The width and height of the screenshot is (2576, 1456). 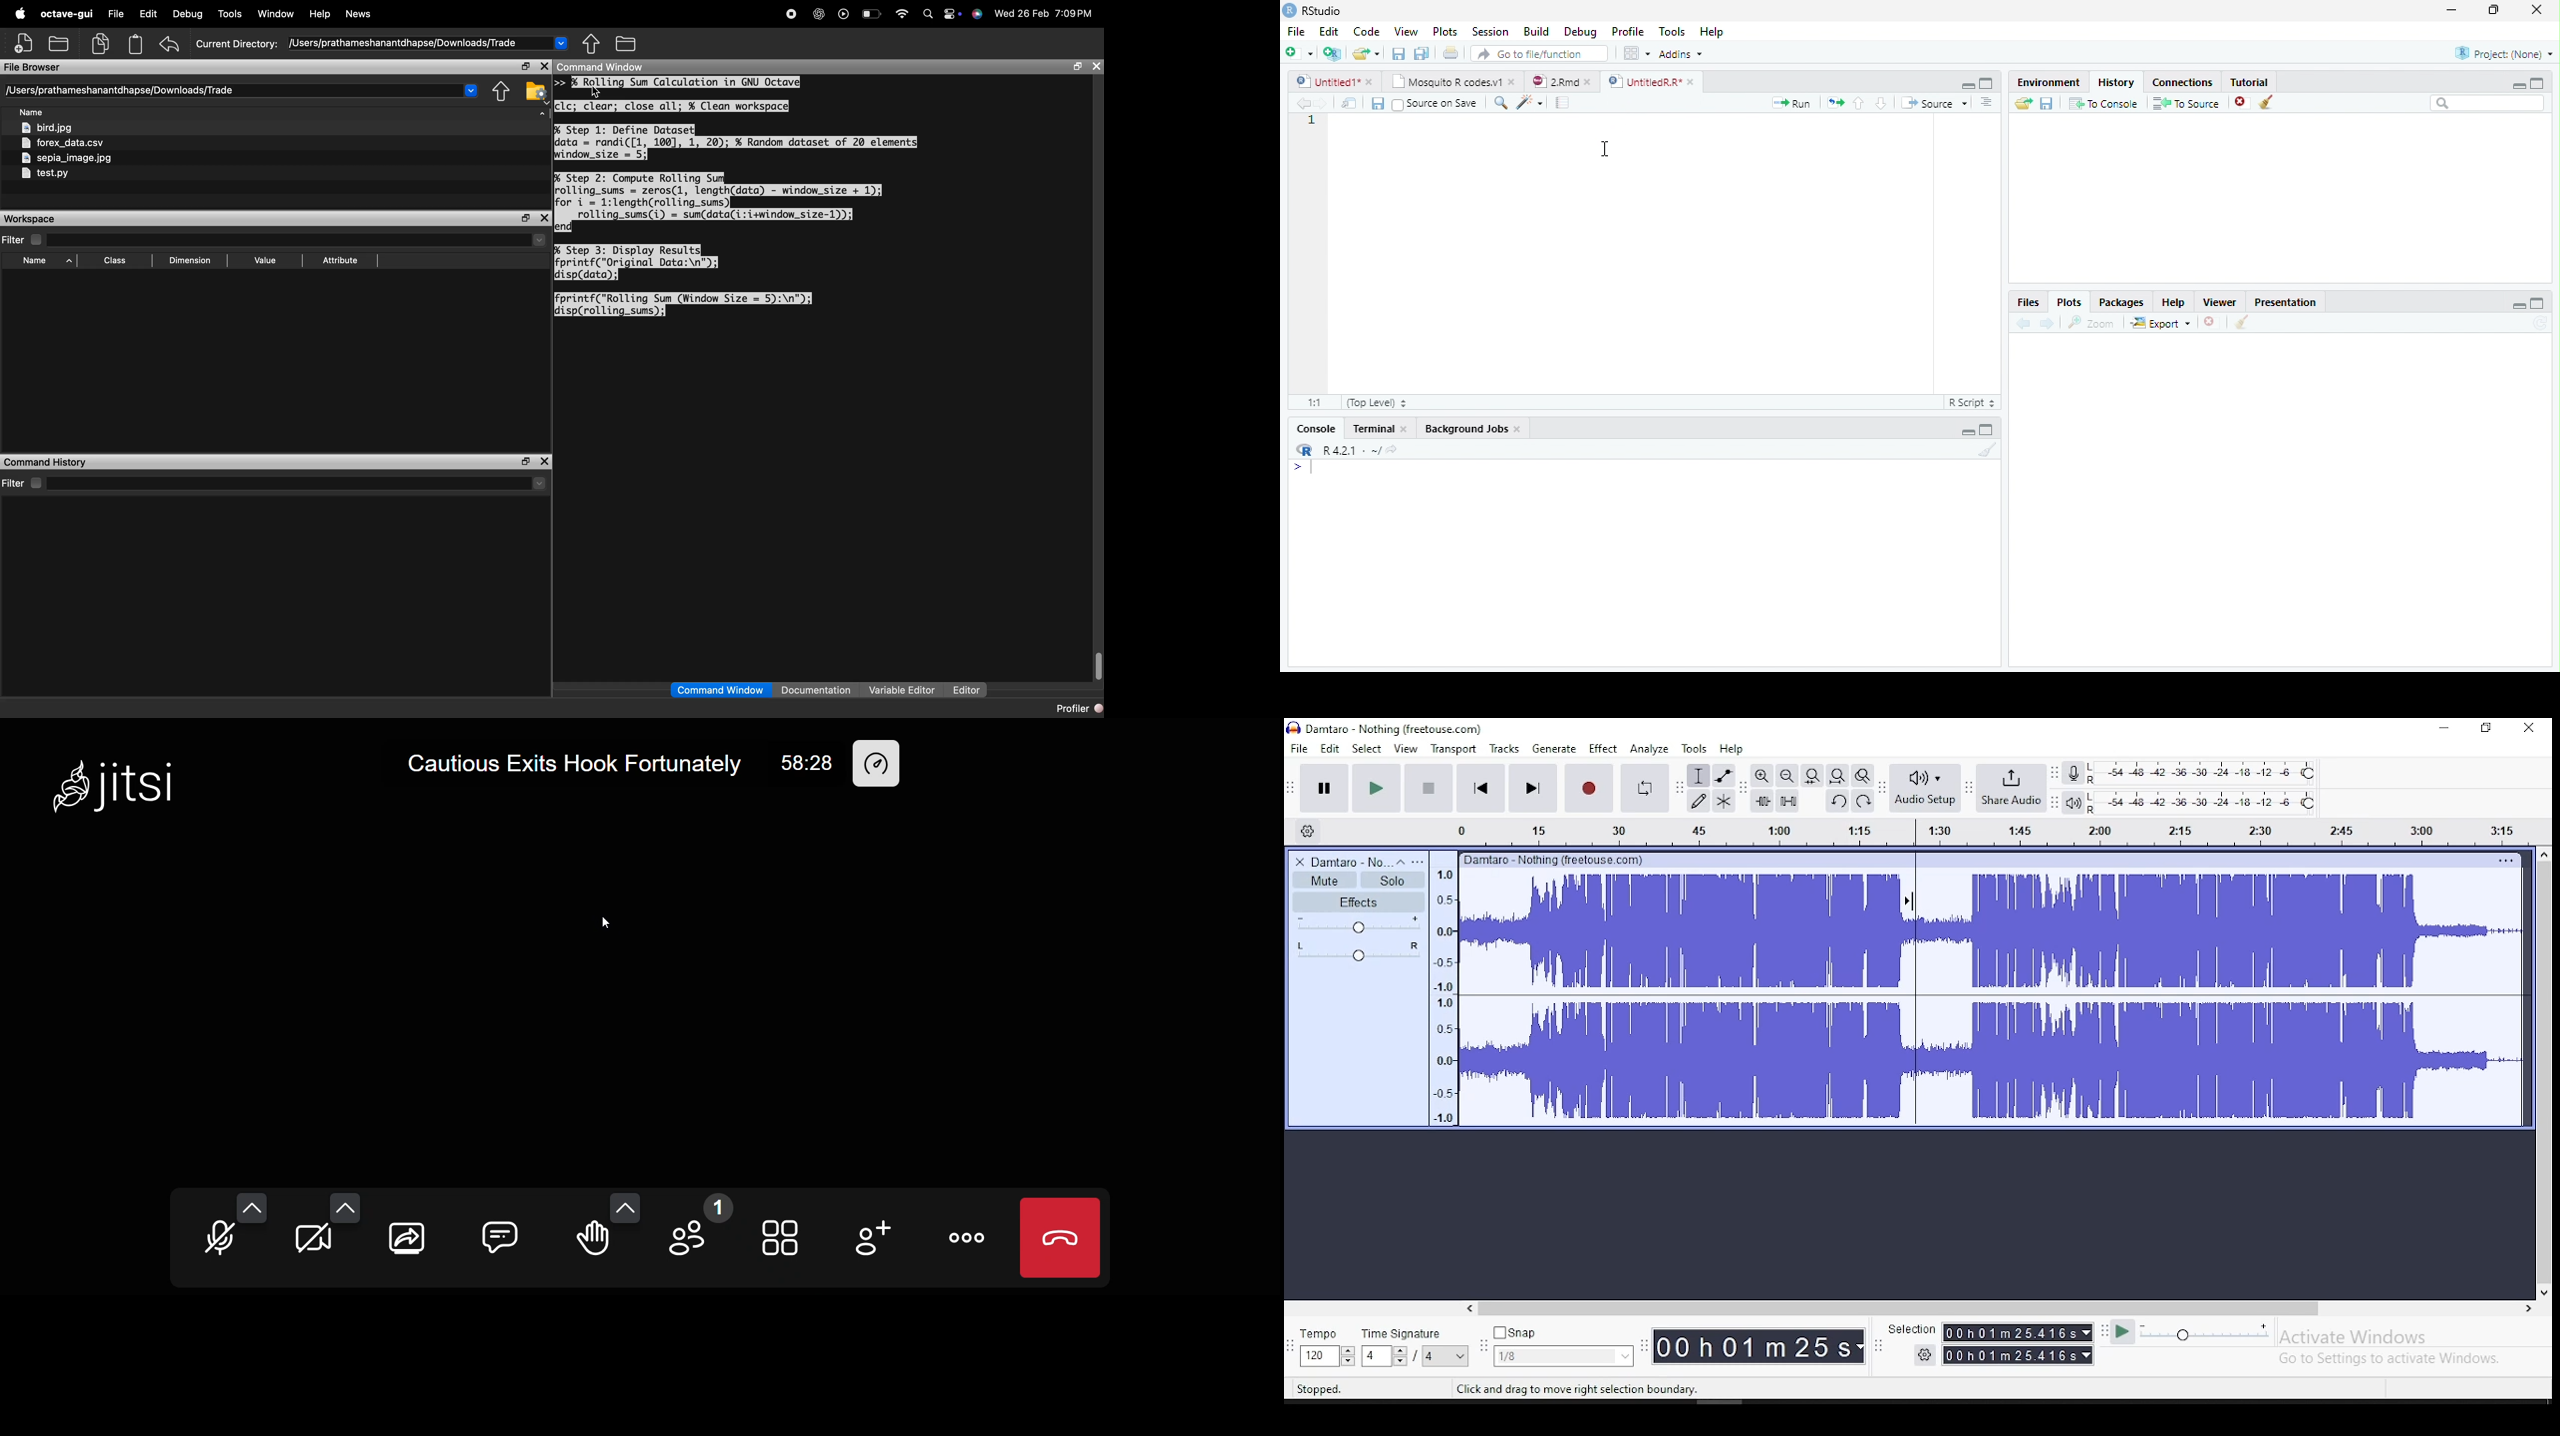 What do you see at coordinates (1379, 428) in the screenshot?
I see `Terminal` at bounding box center [1379, 428].